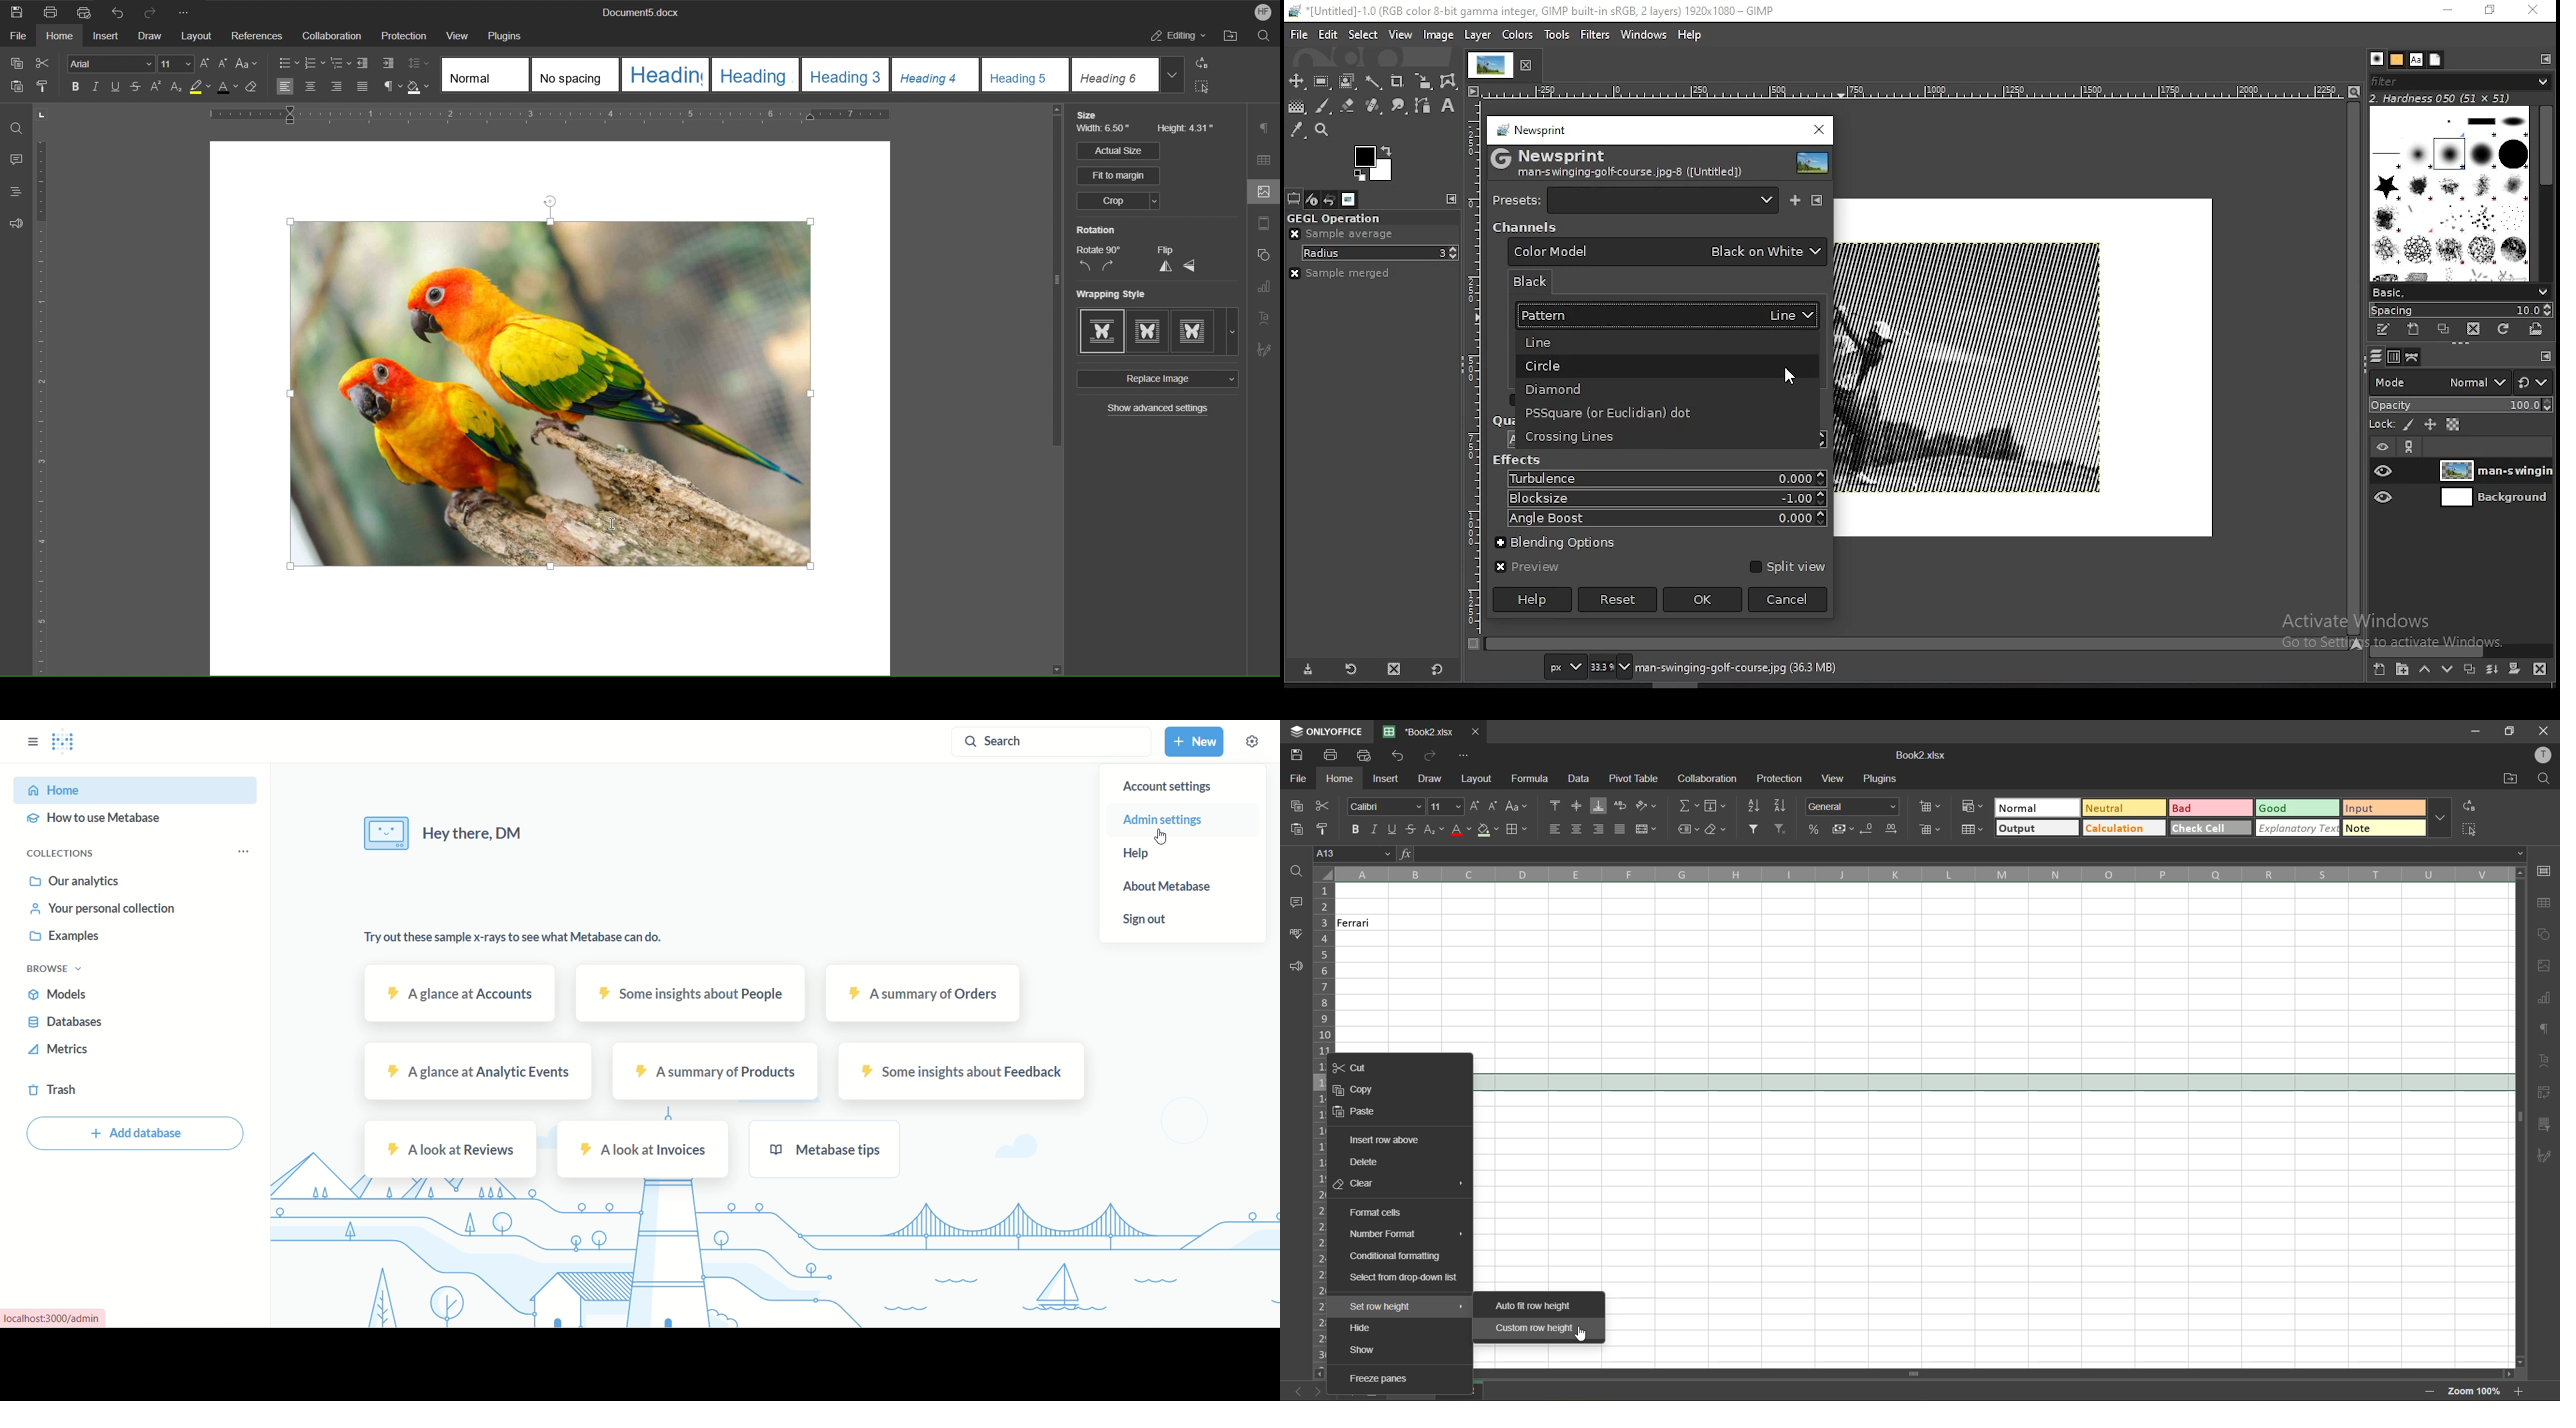 The height and width of the screenshot is (1428, 2576). I want to click on create a new layer group, so click(2403, 669).